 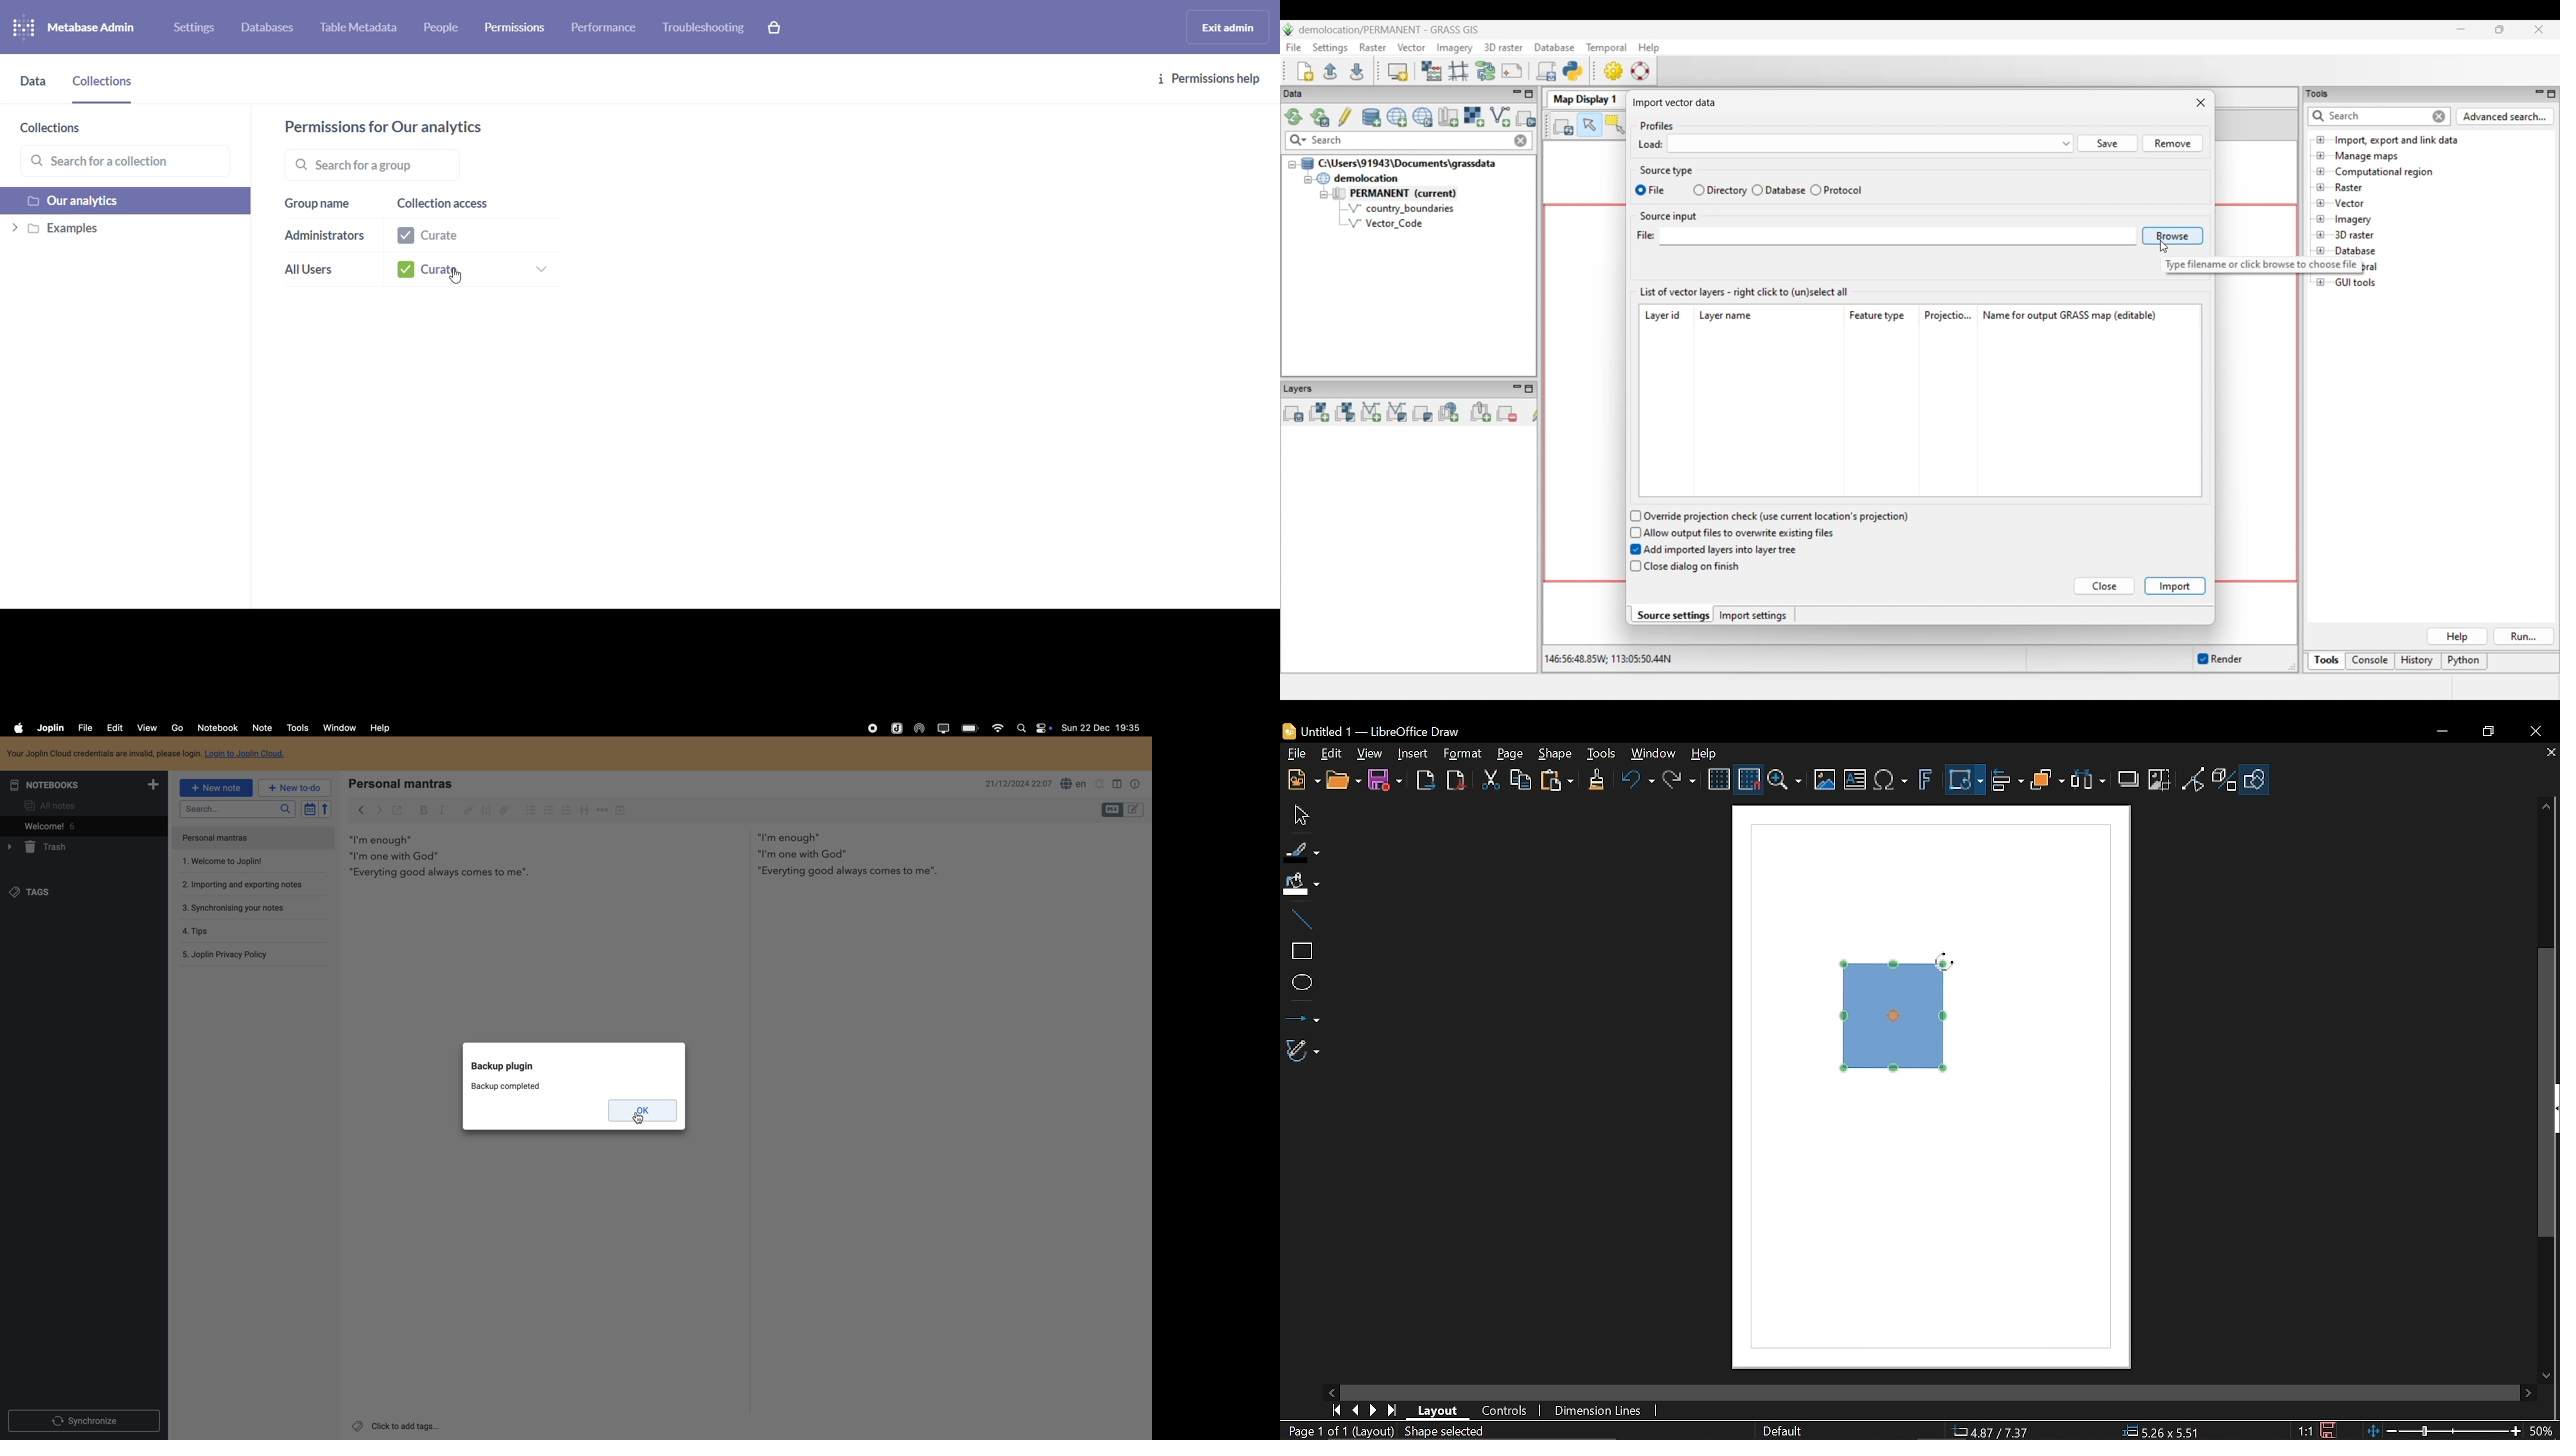 What do you see at coordinates (46, 848) in the screenshot?
I see `trash` at bounding box center [46, 848].